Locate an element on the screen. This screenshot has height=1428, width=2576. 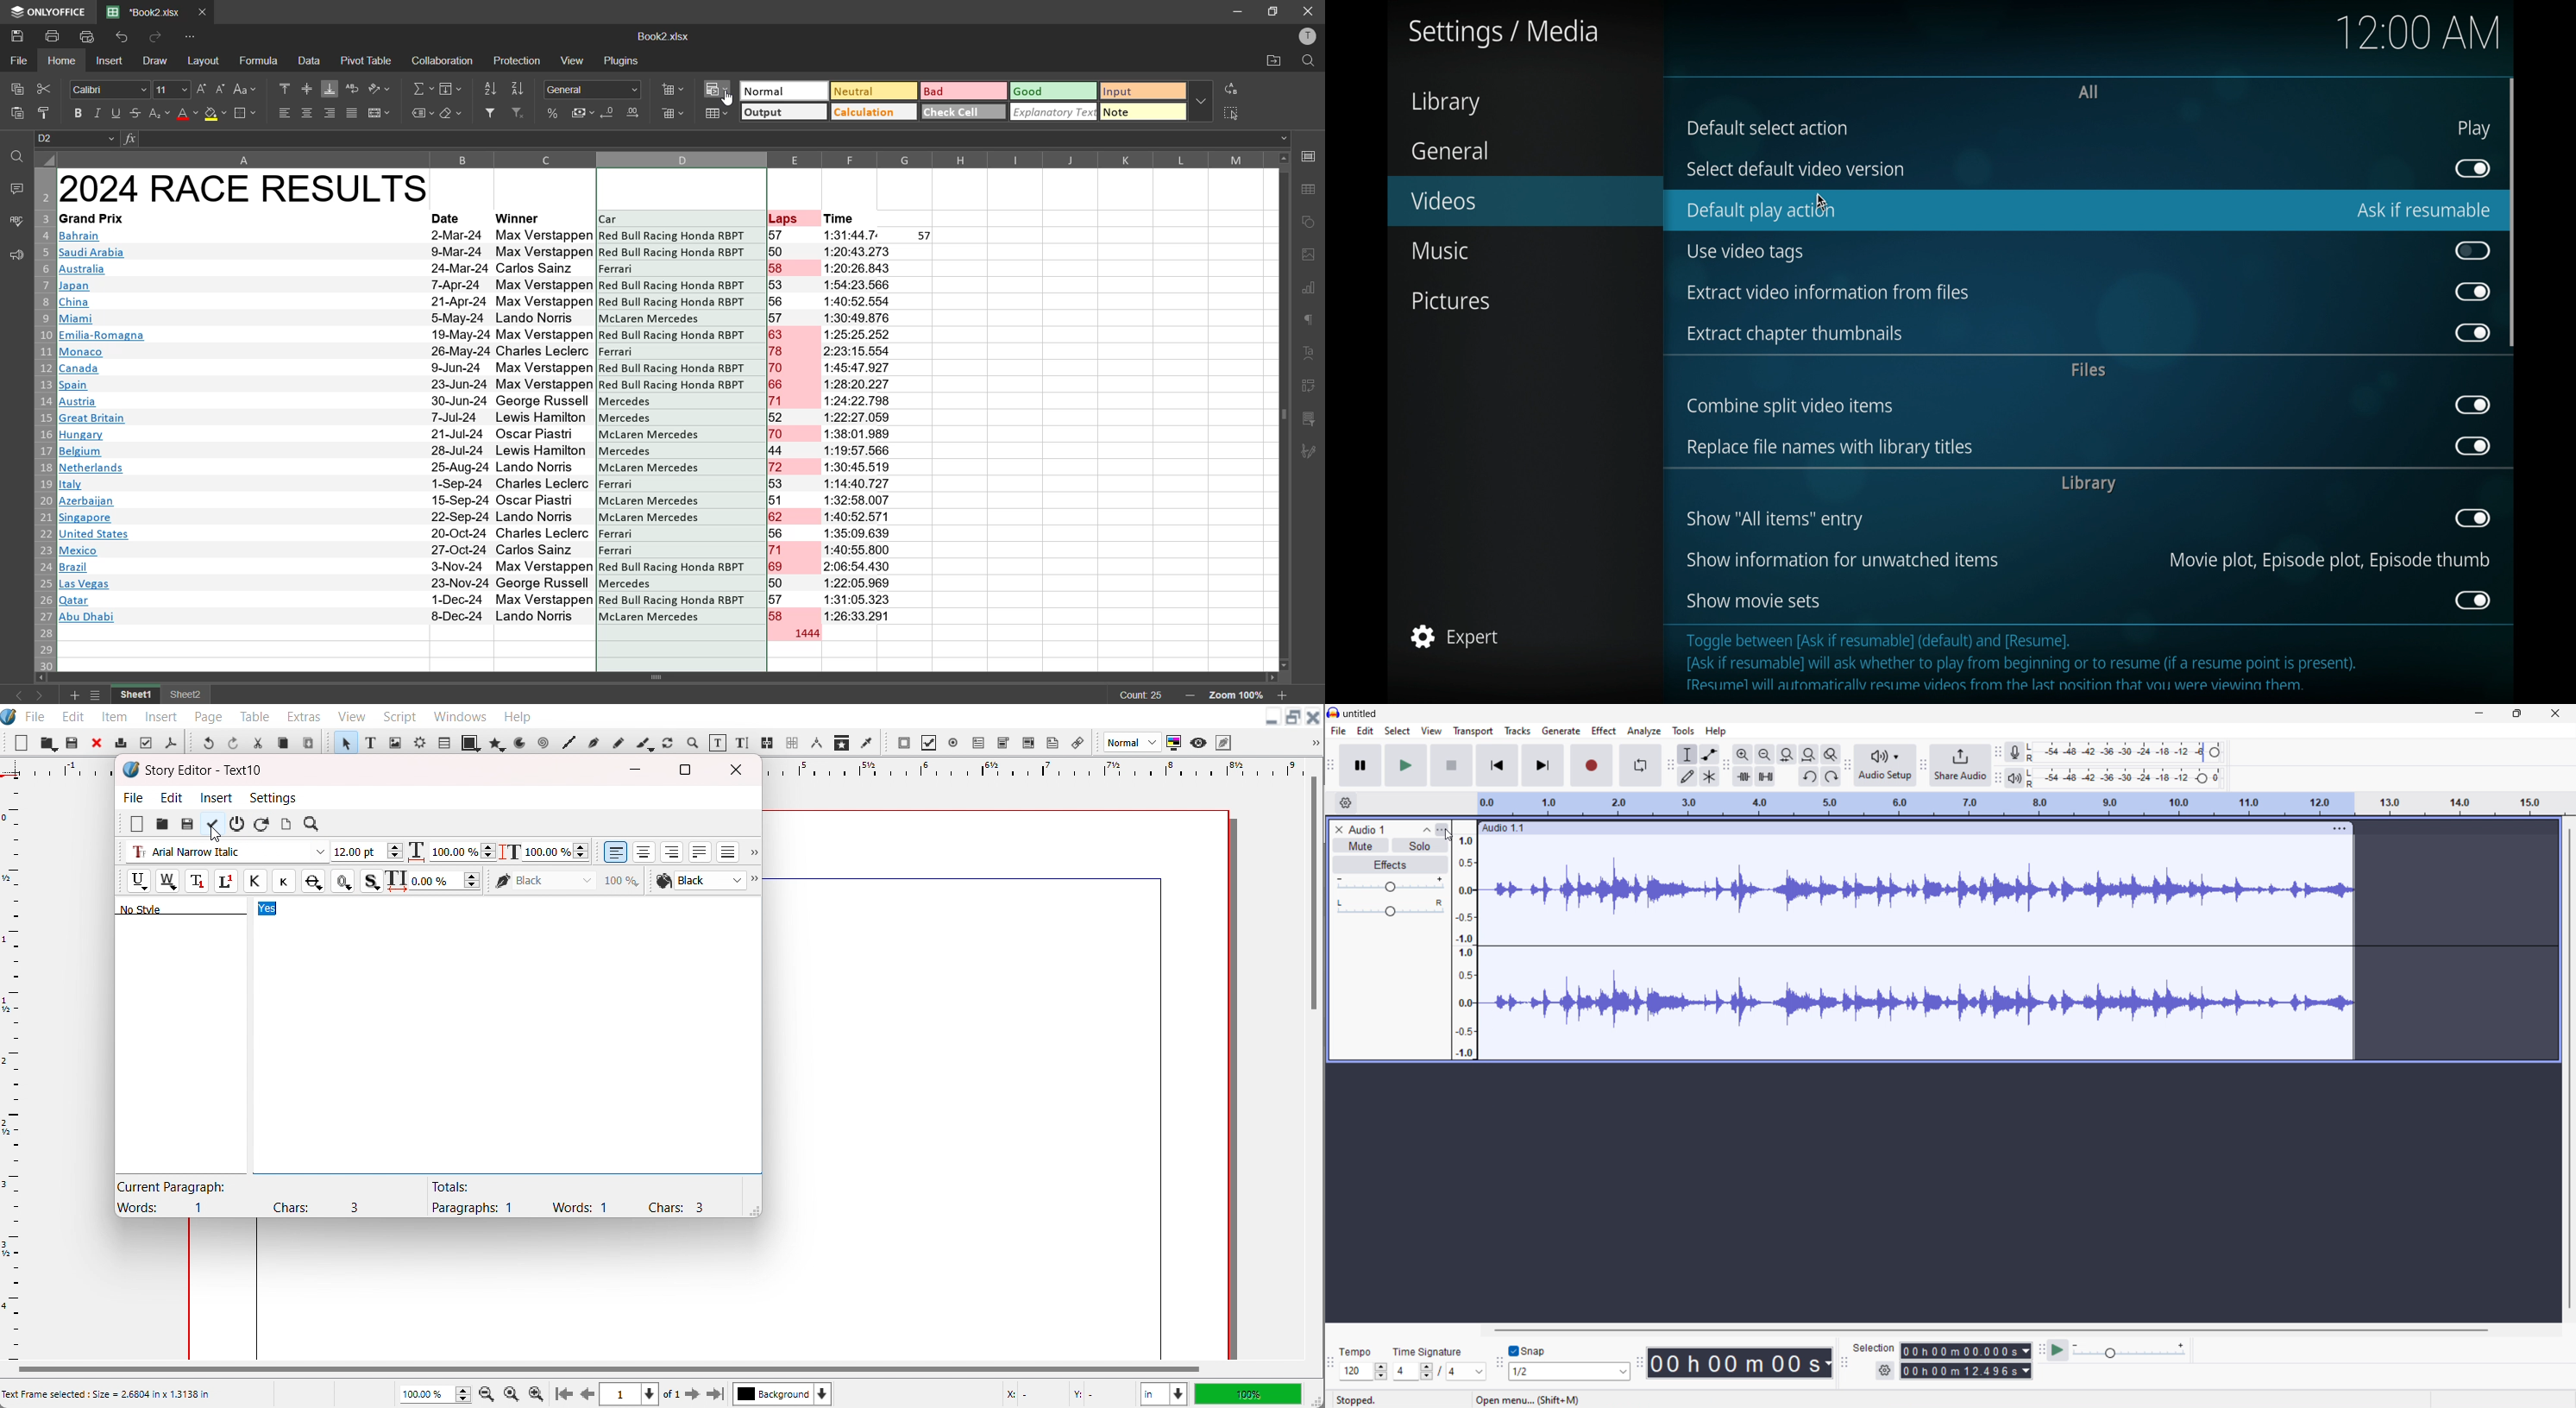
align middle is located at coordinates (307, 87).